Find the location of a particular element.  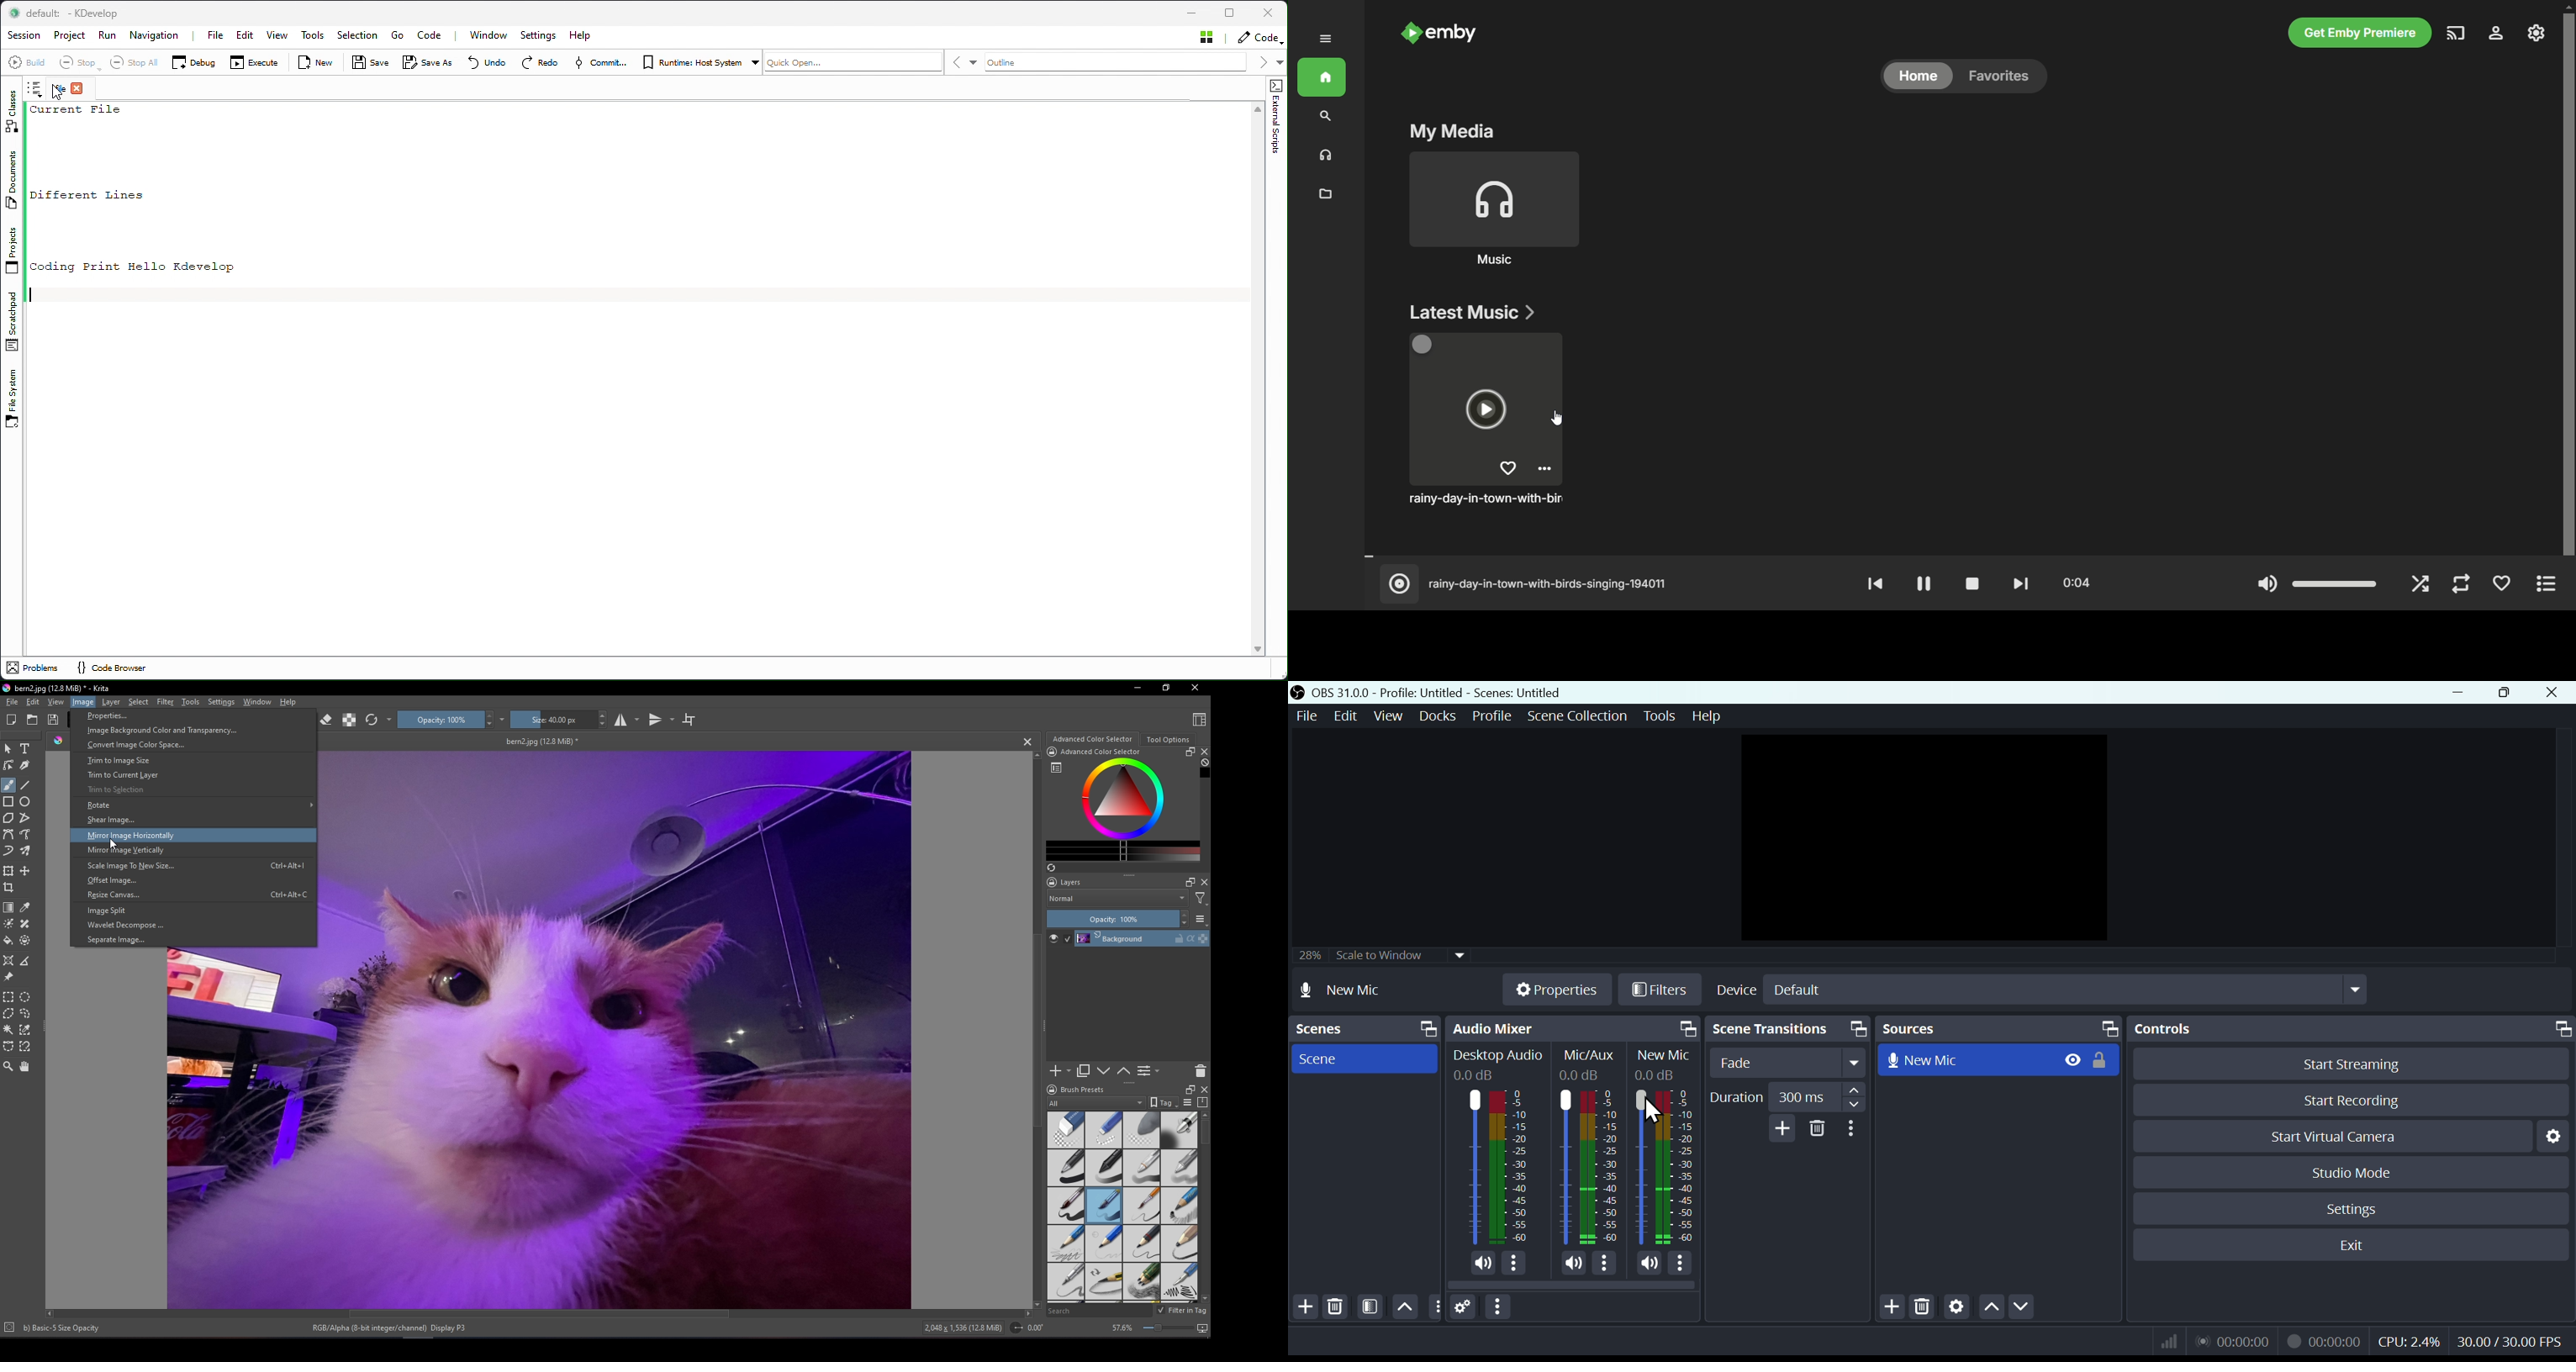

FILTER is located at coordinates (1368, 1307).